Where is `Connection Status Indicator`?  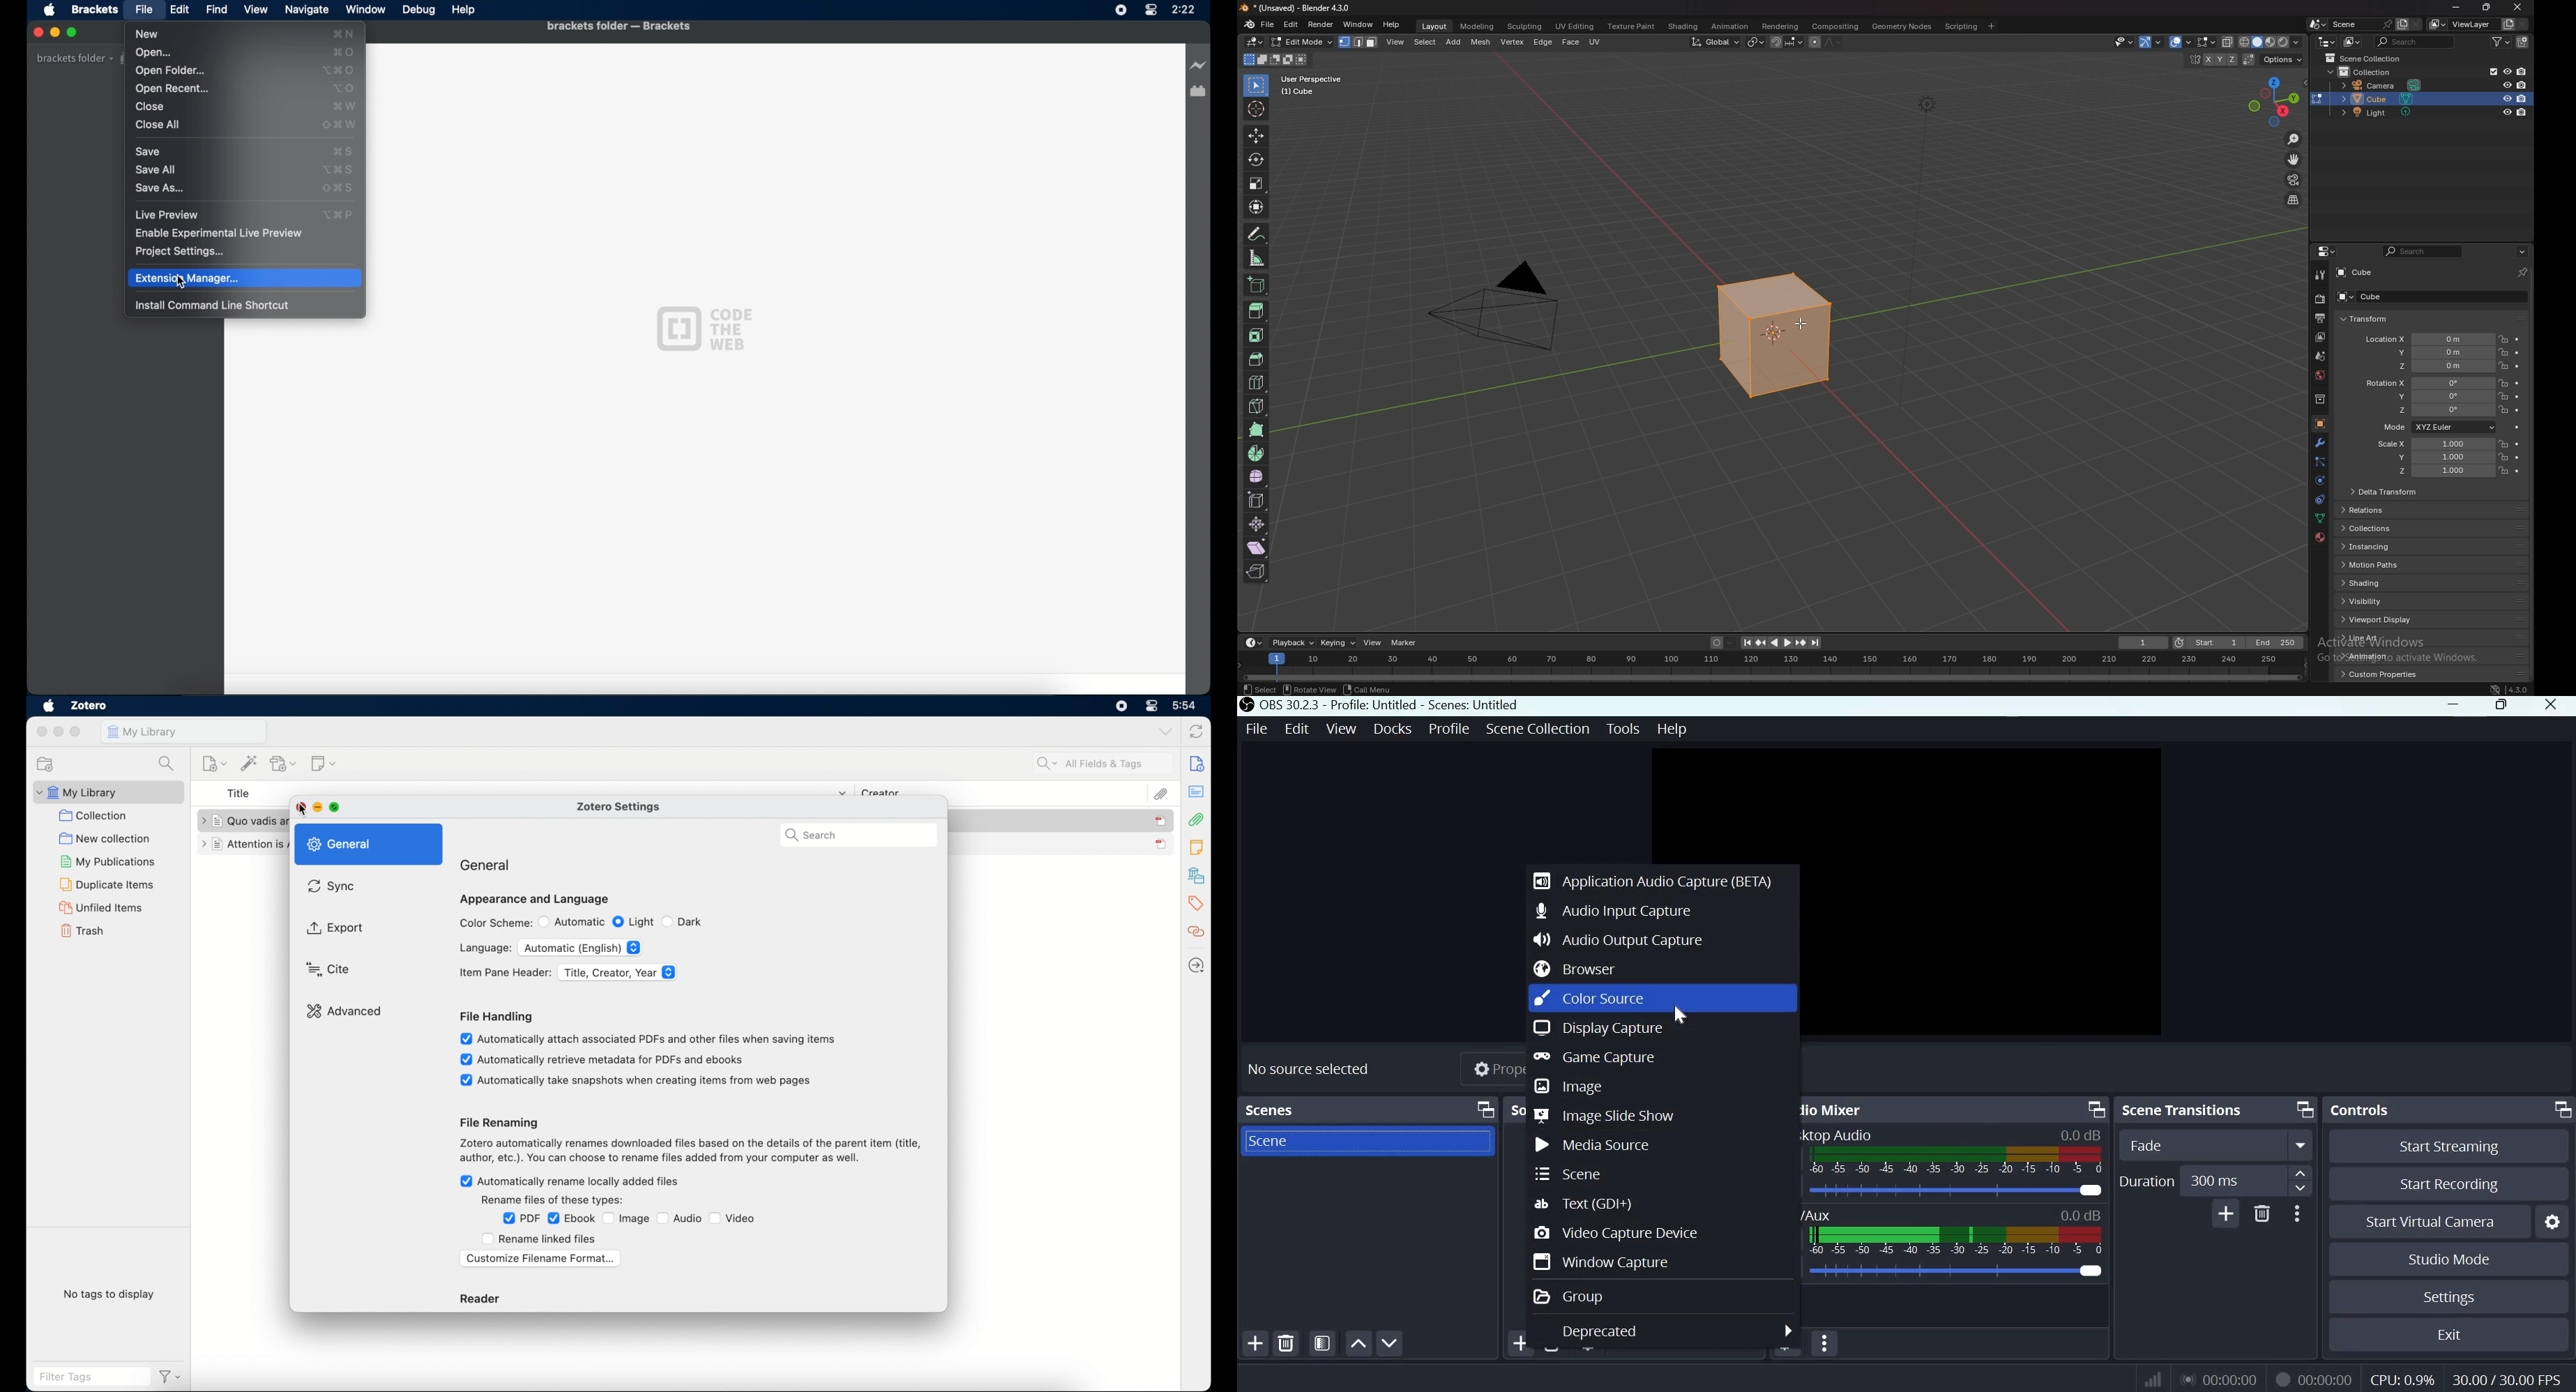
Connection Status Indicator is located at coordinates (2151, 1379).